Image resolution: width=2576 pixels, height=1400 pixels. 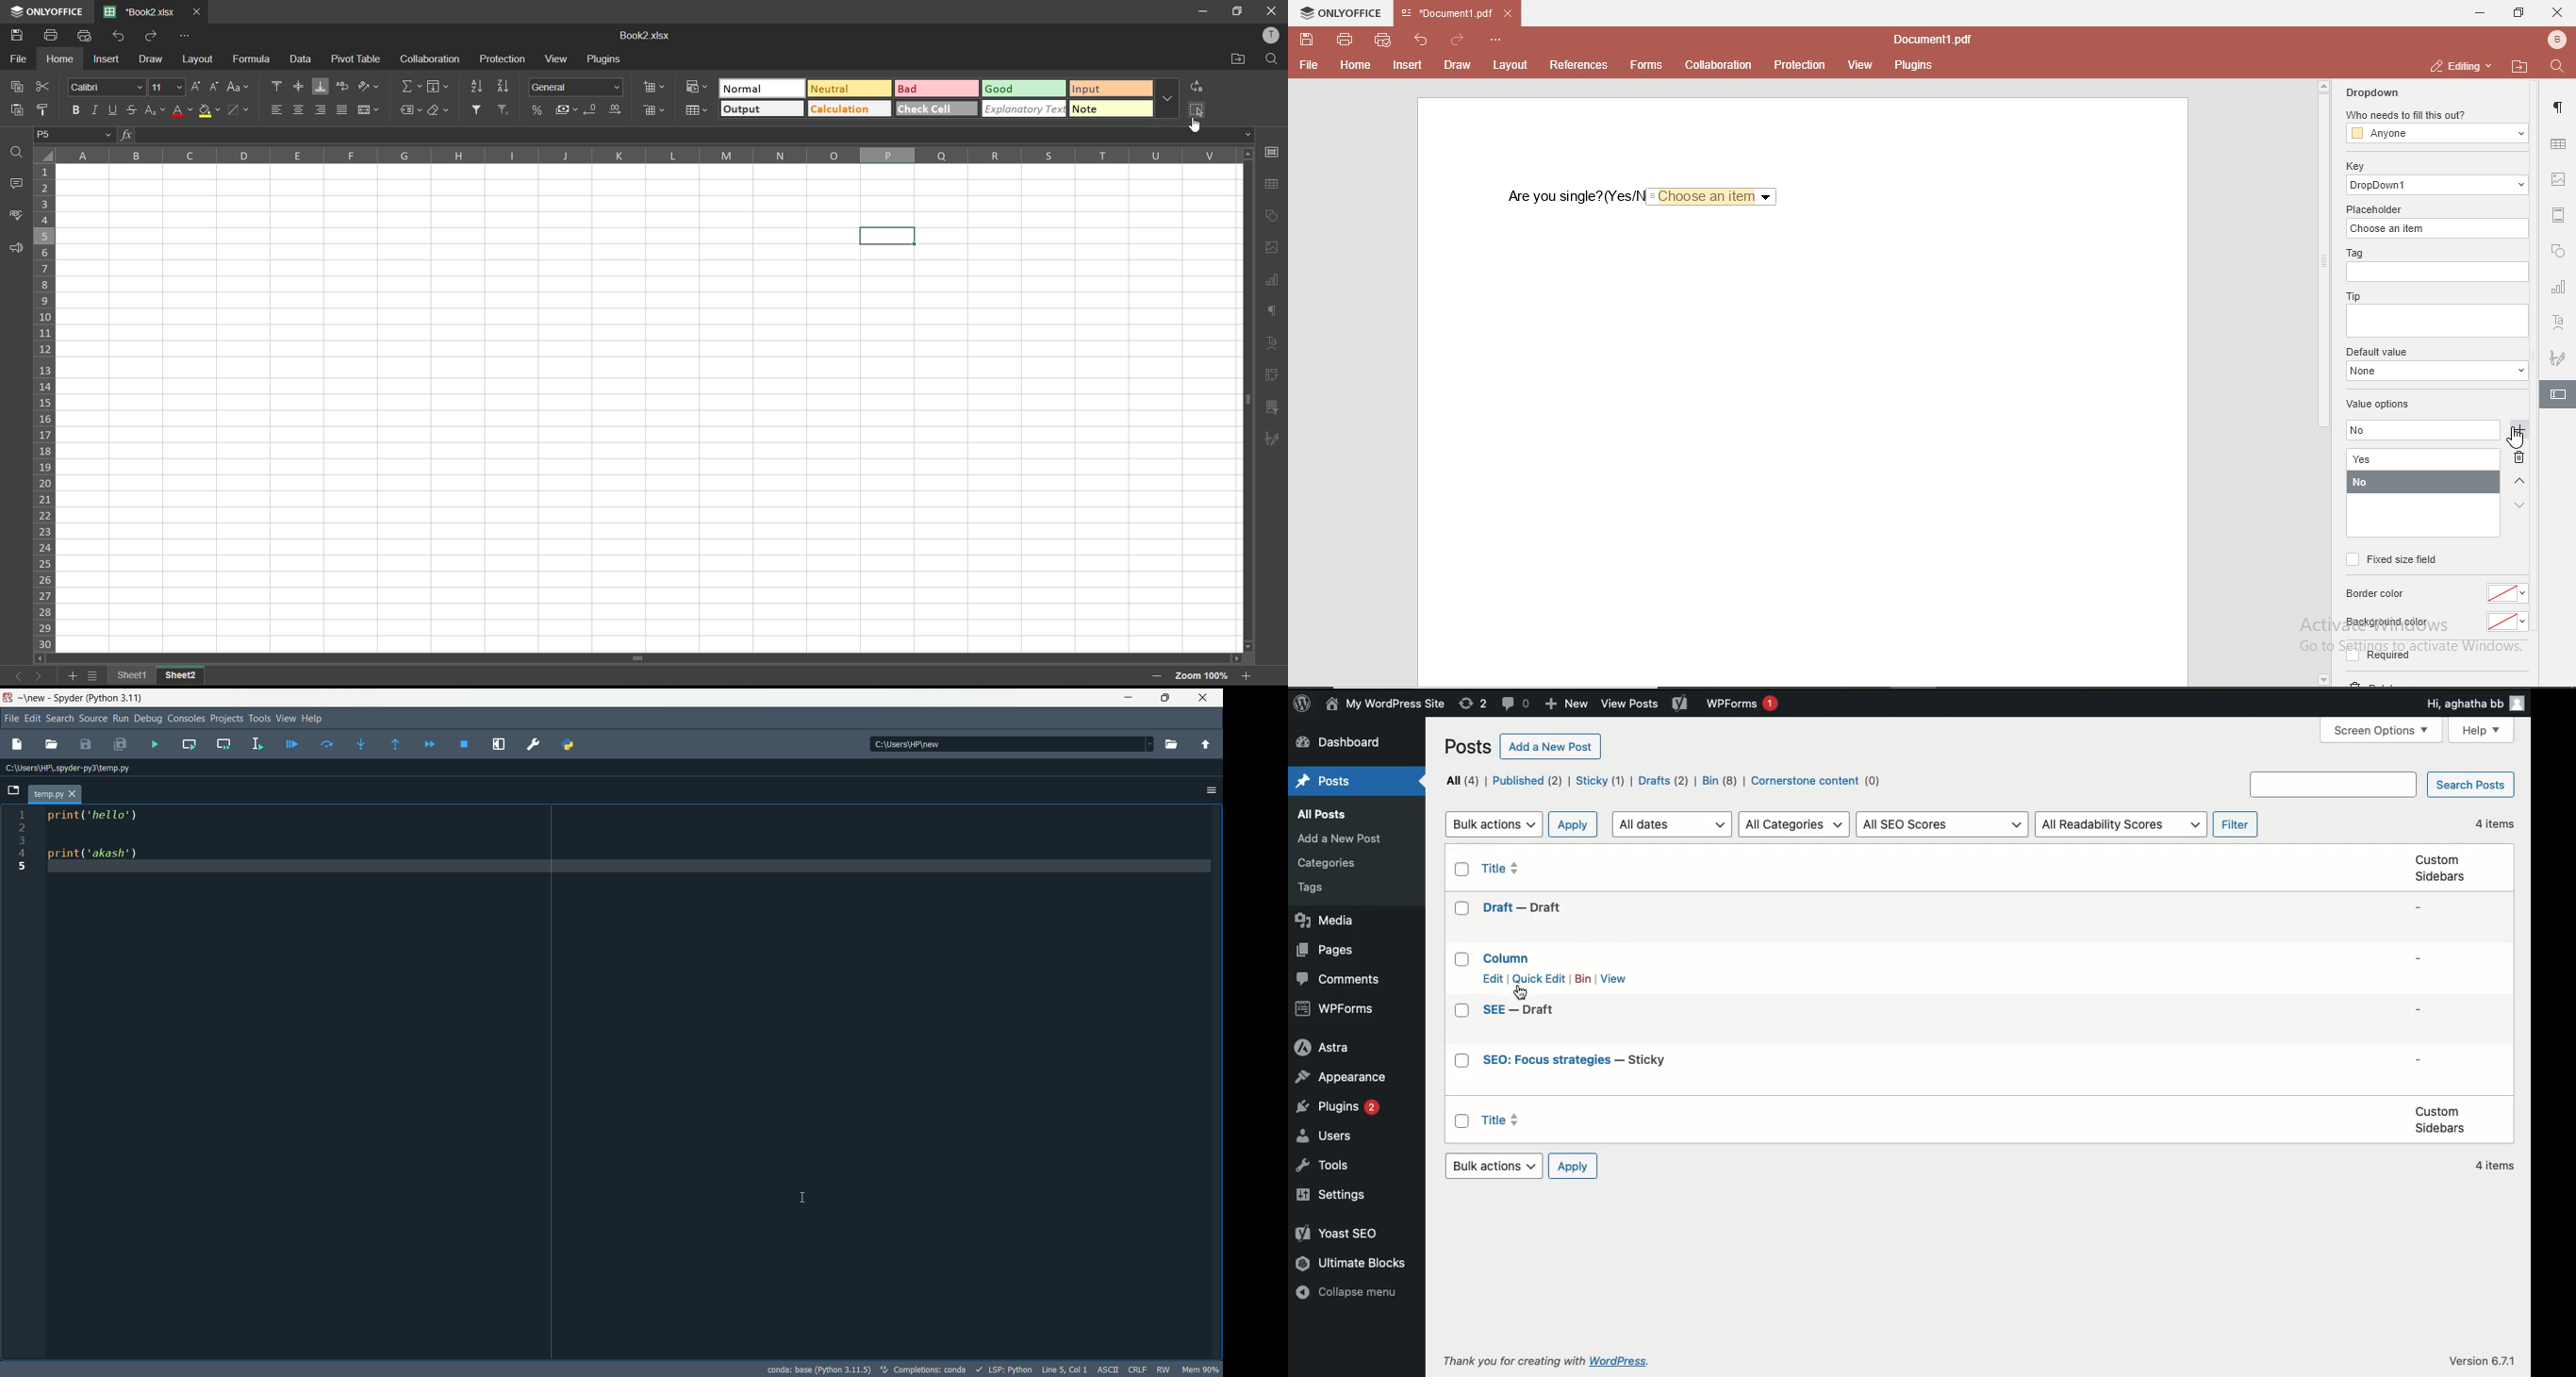 I want to click on Collapse menu, so click(x=1352, y=1296).